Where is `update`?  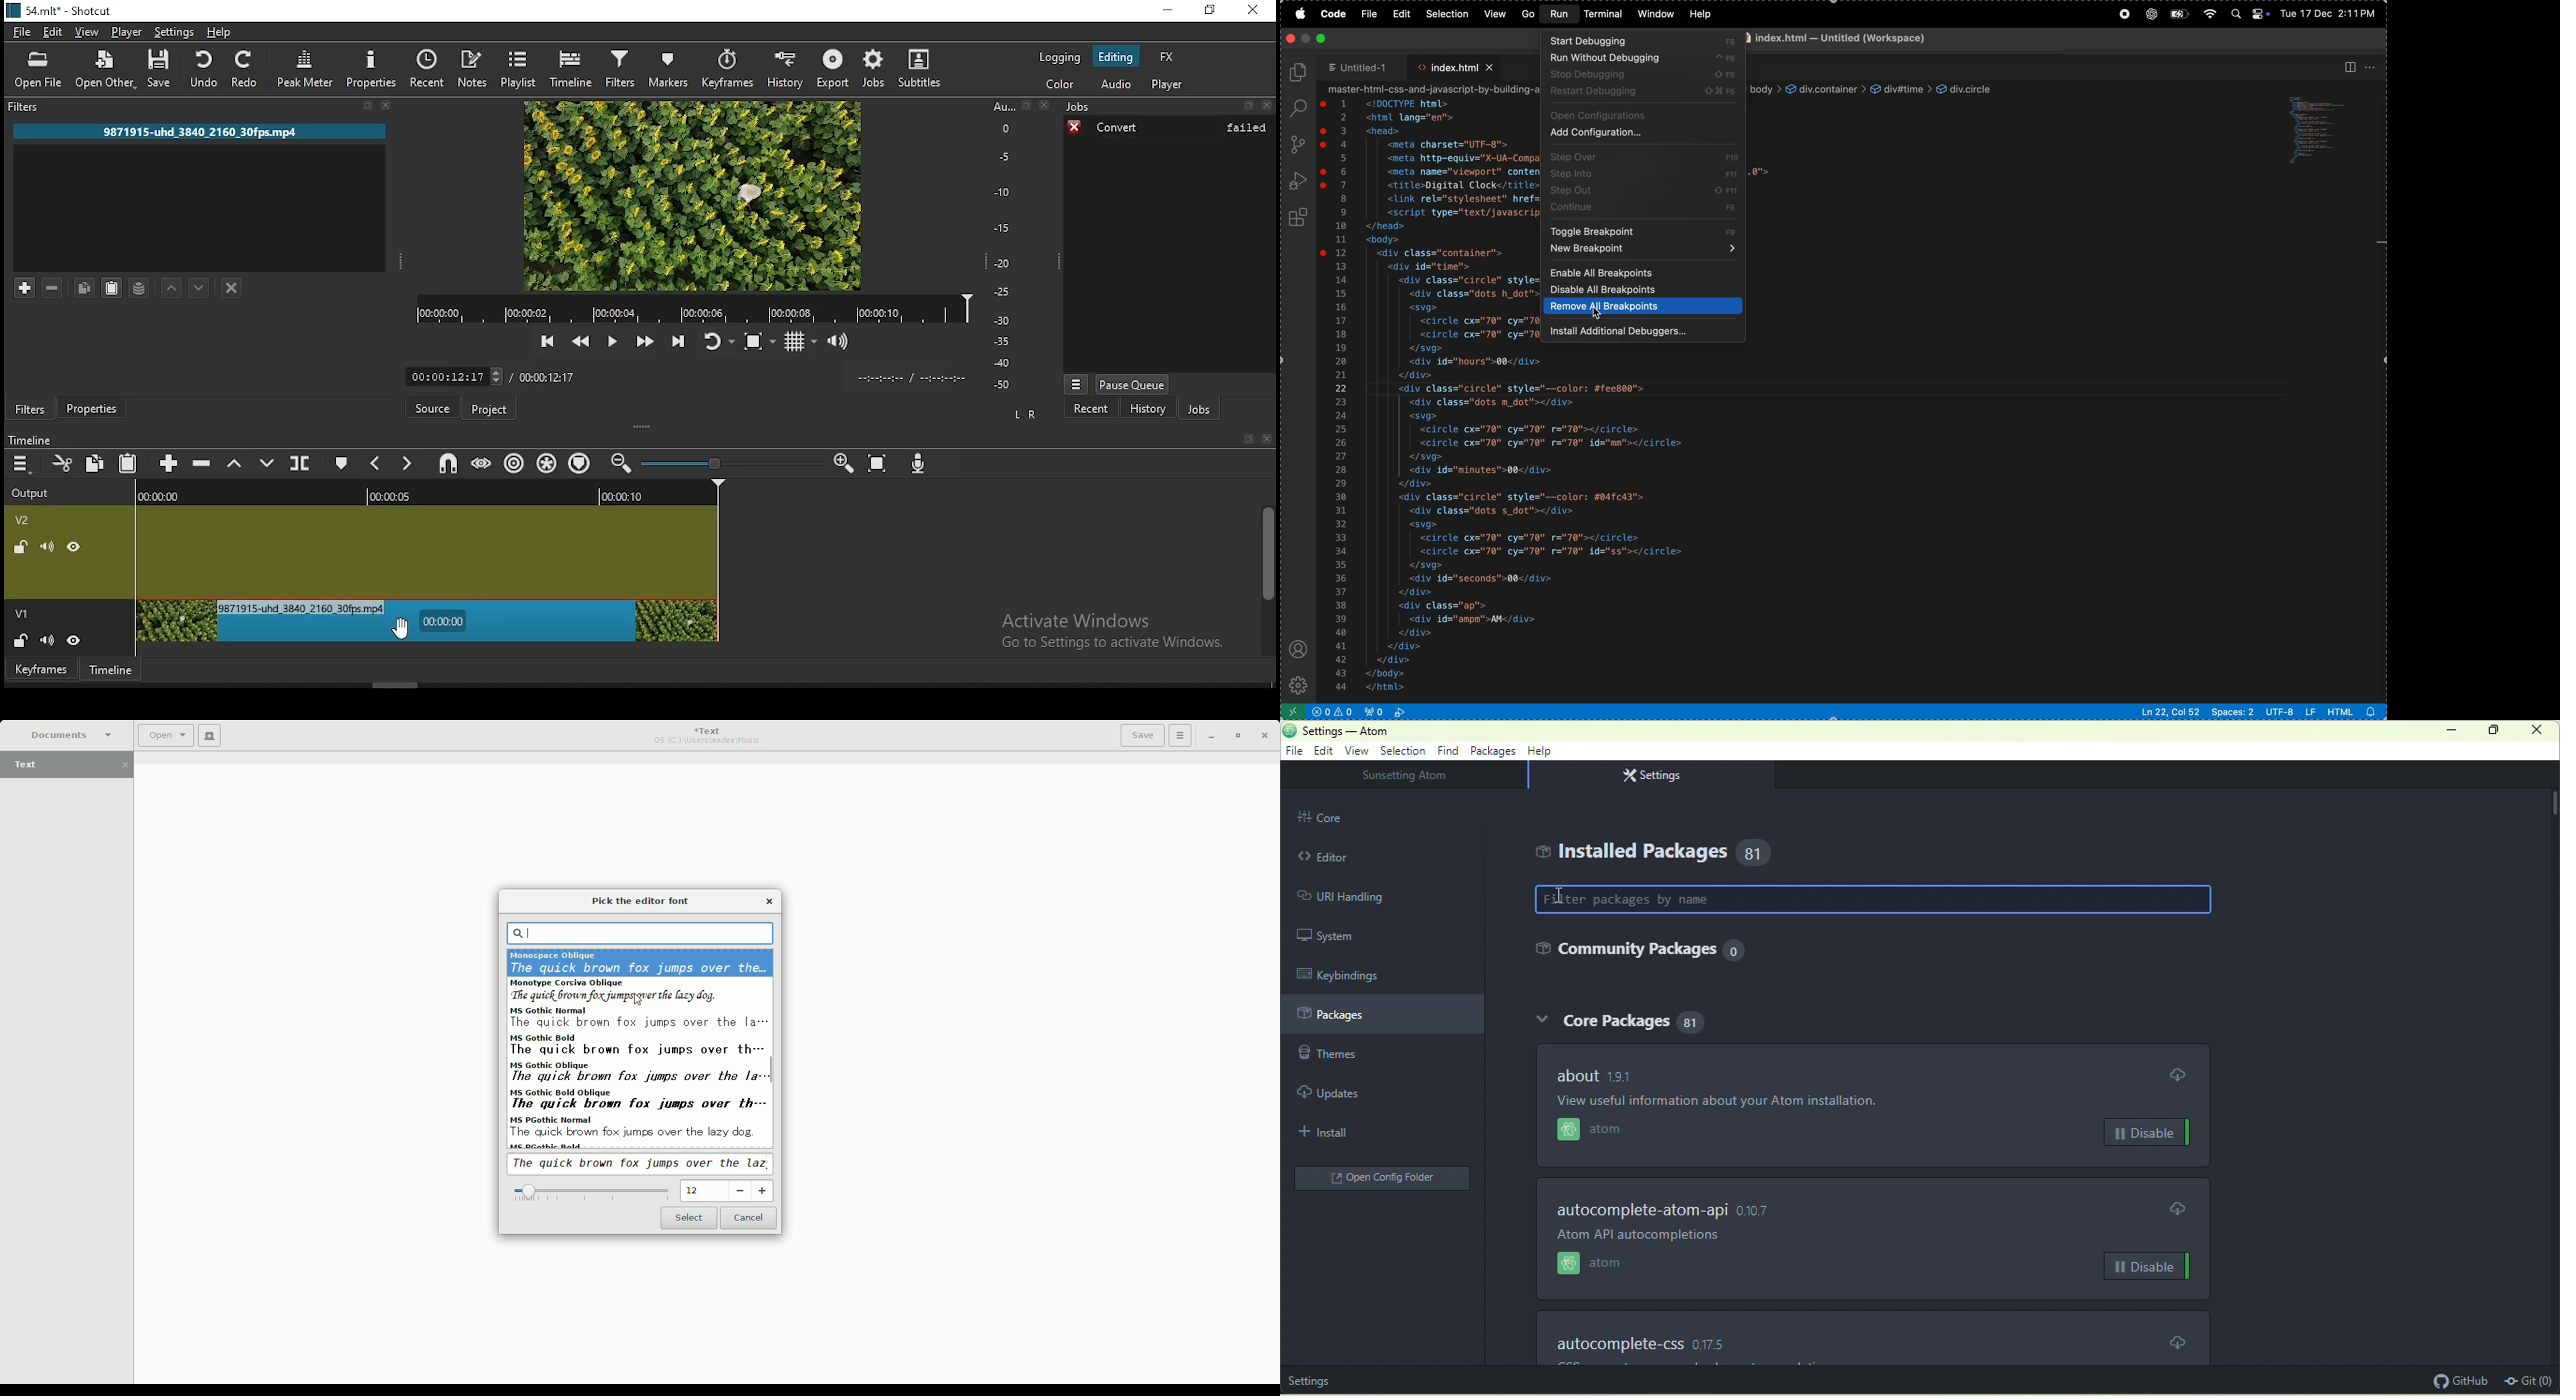 update is located at coordinates (2179, 1075).